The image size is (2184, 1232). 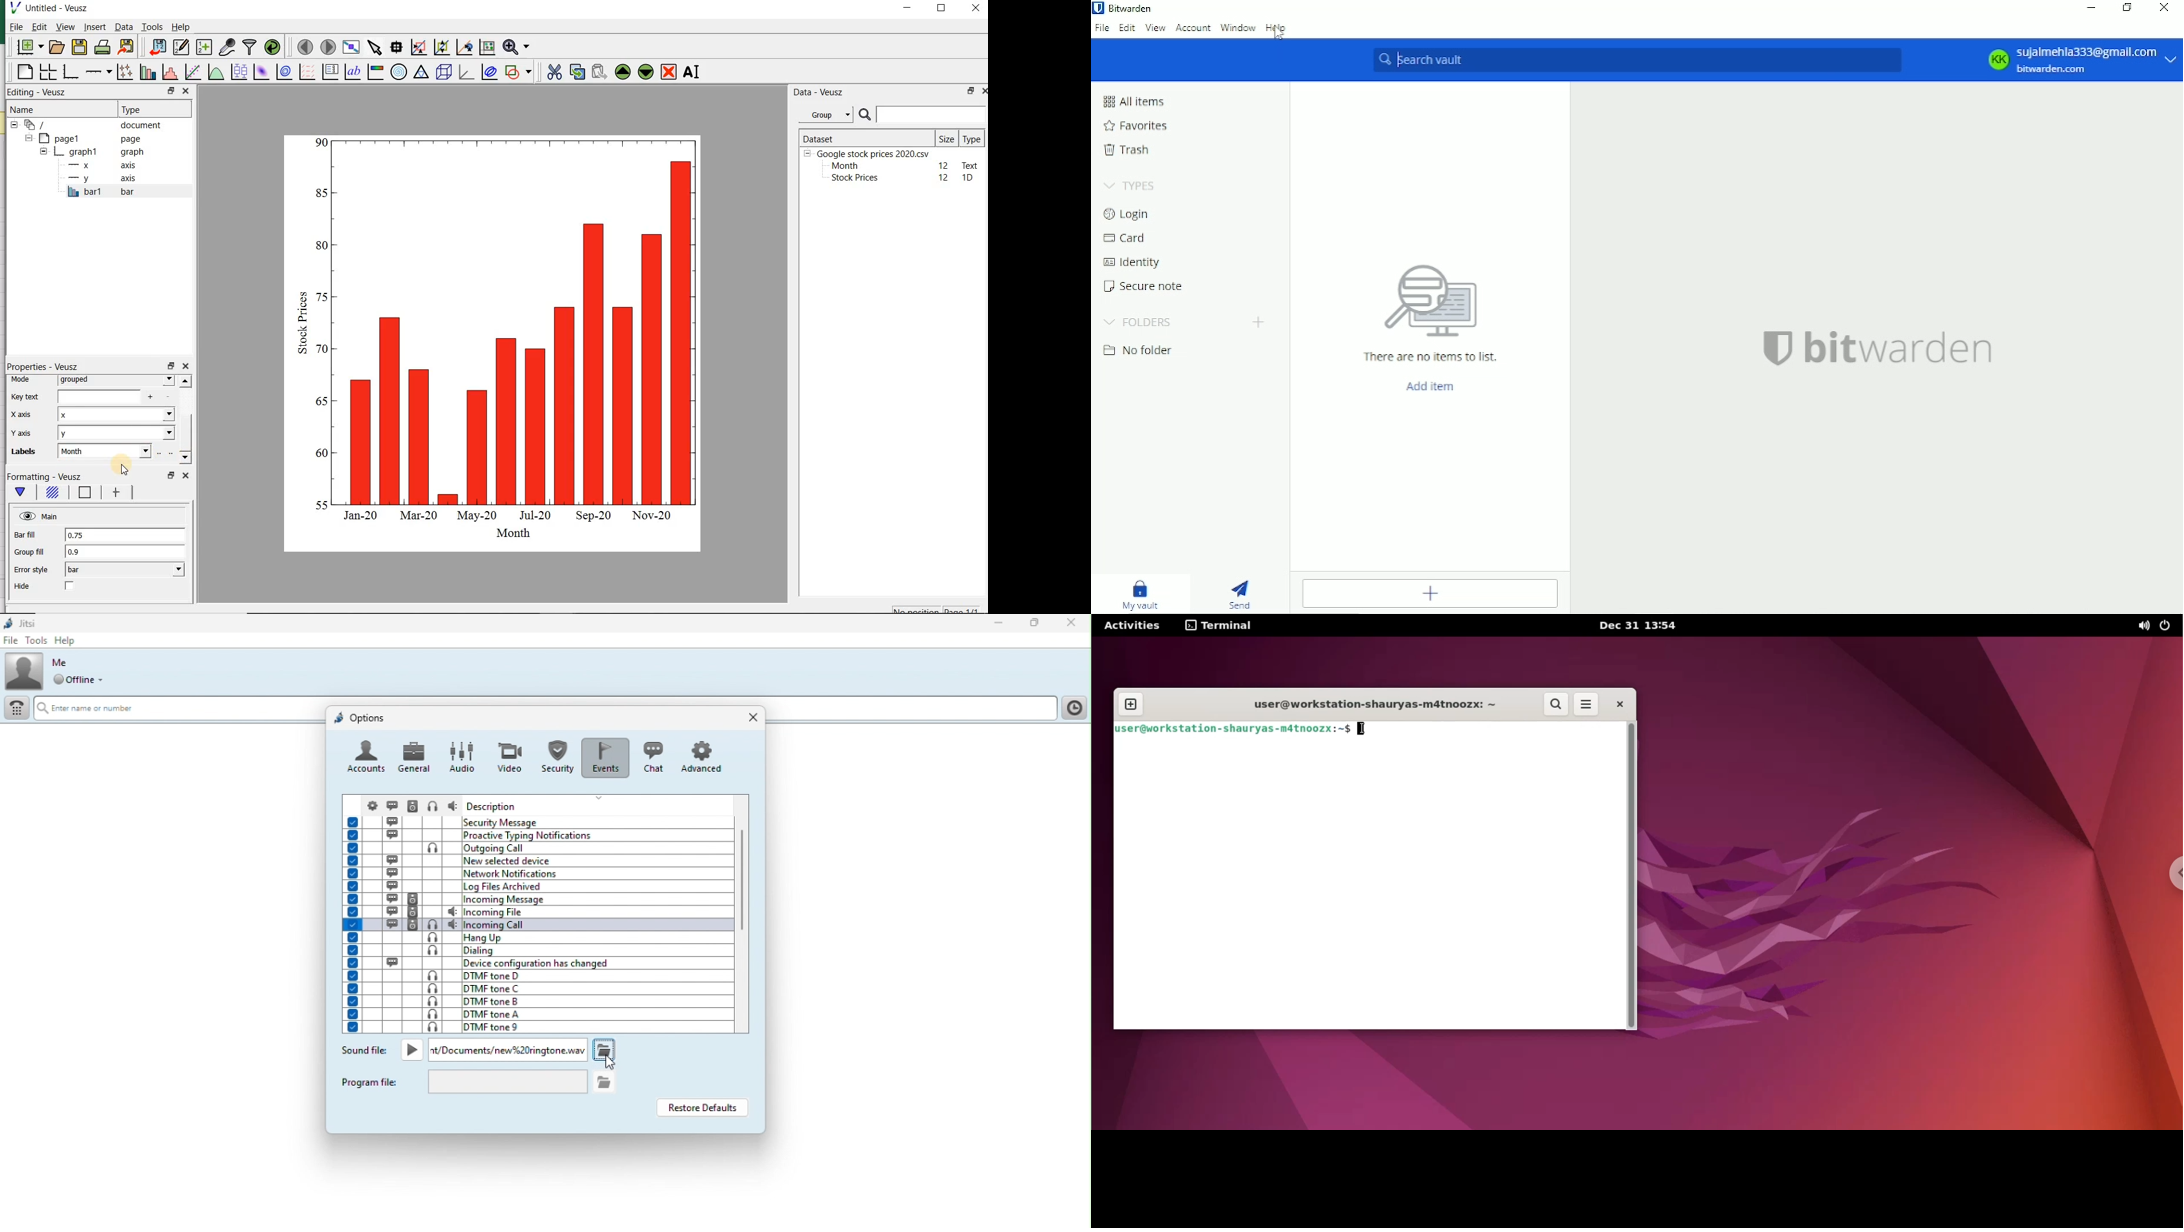 What do you see at coordinates (90, 153) in the screenshot?
I see `graph1` at bounding box center [90, 153].